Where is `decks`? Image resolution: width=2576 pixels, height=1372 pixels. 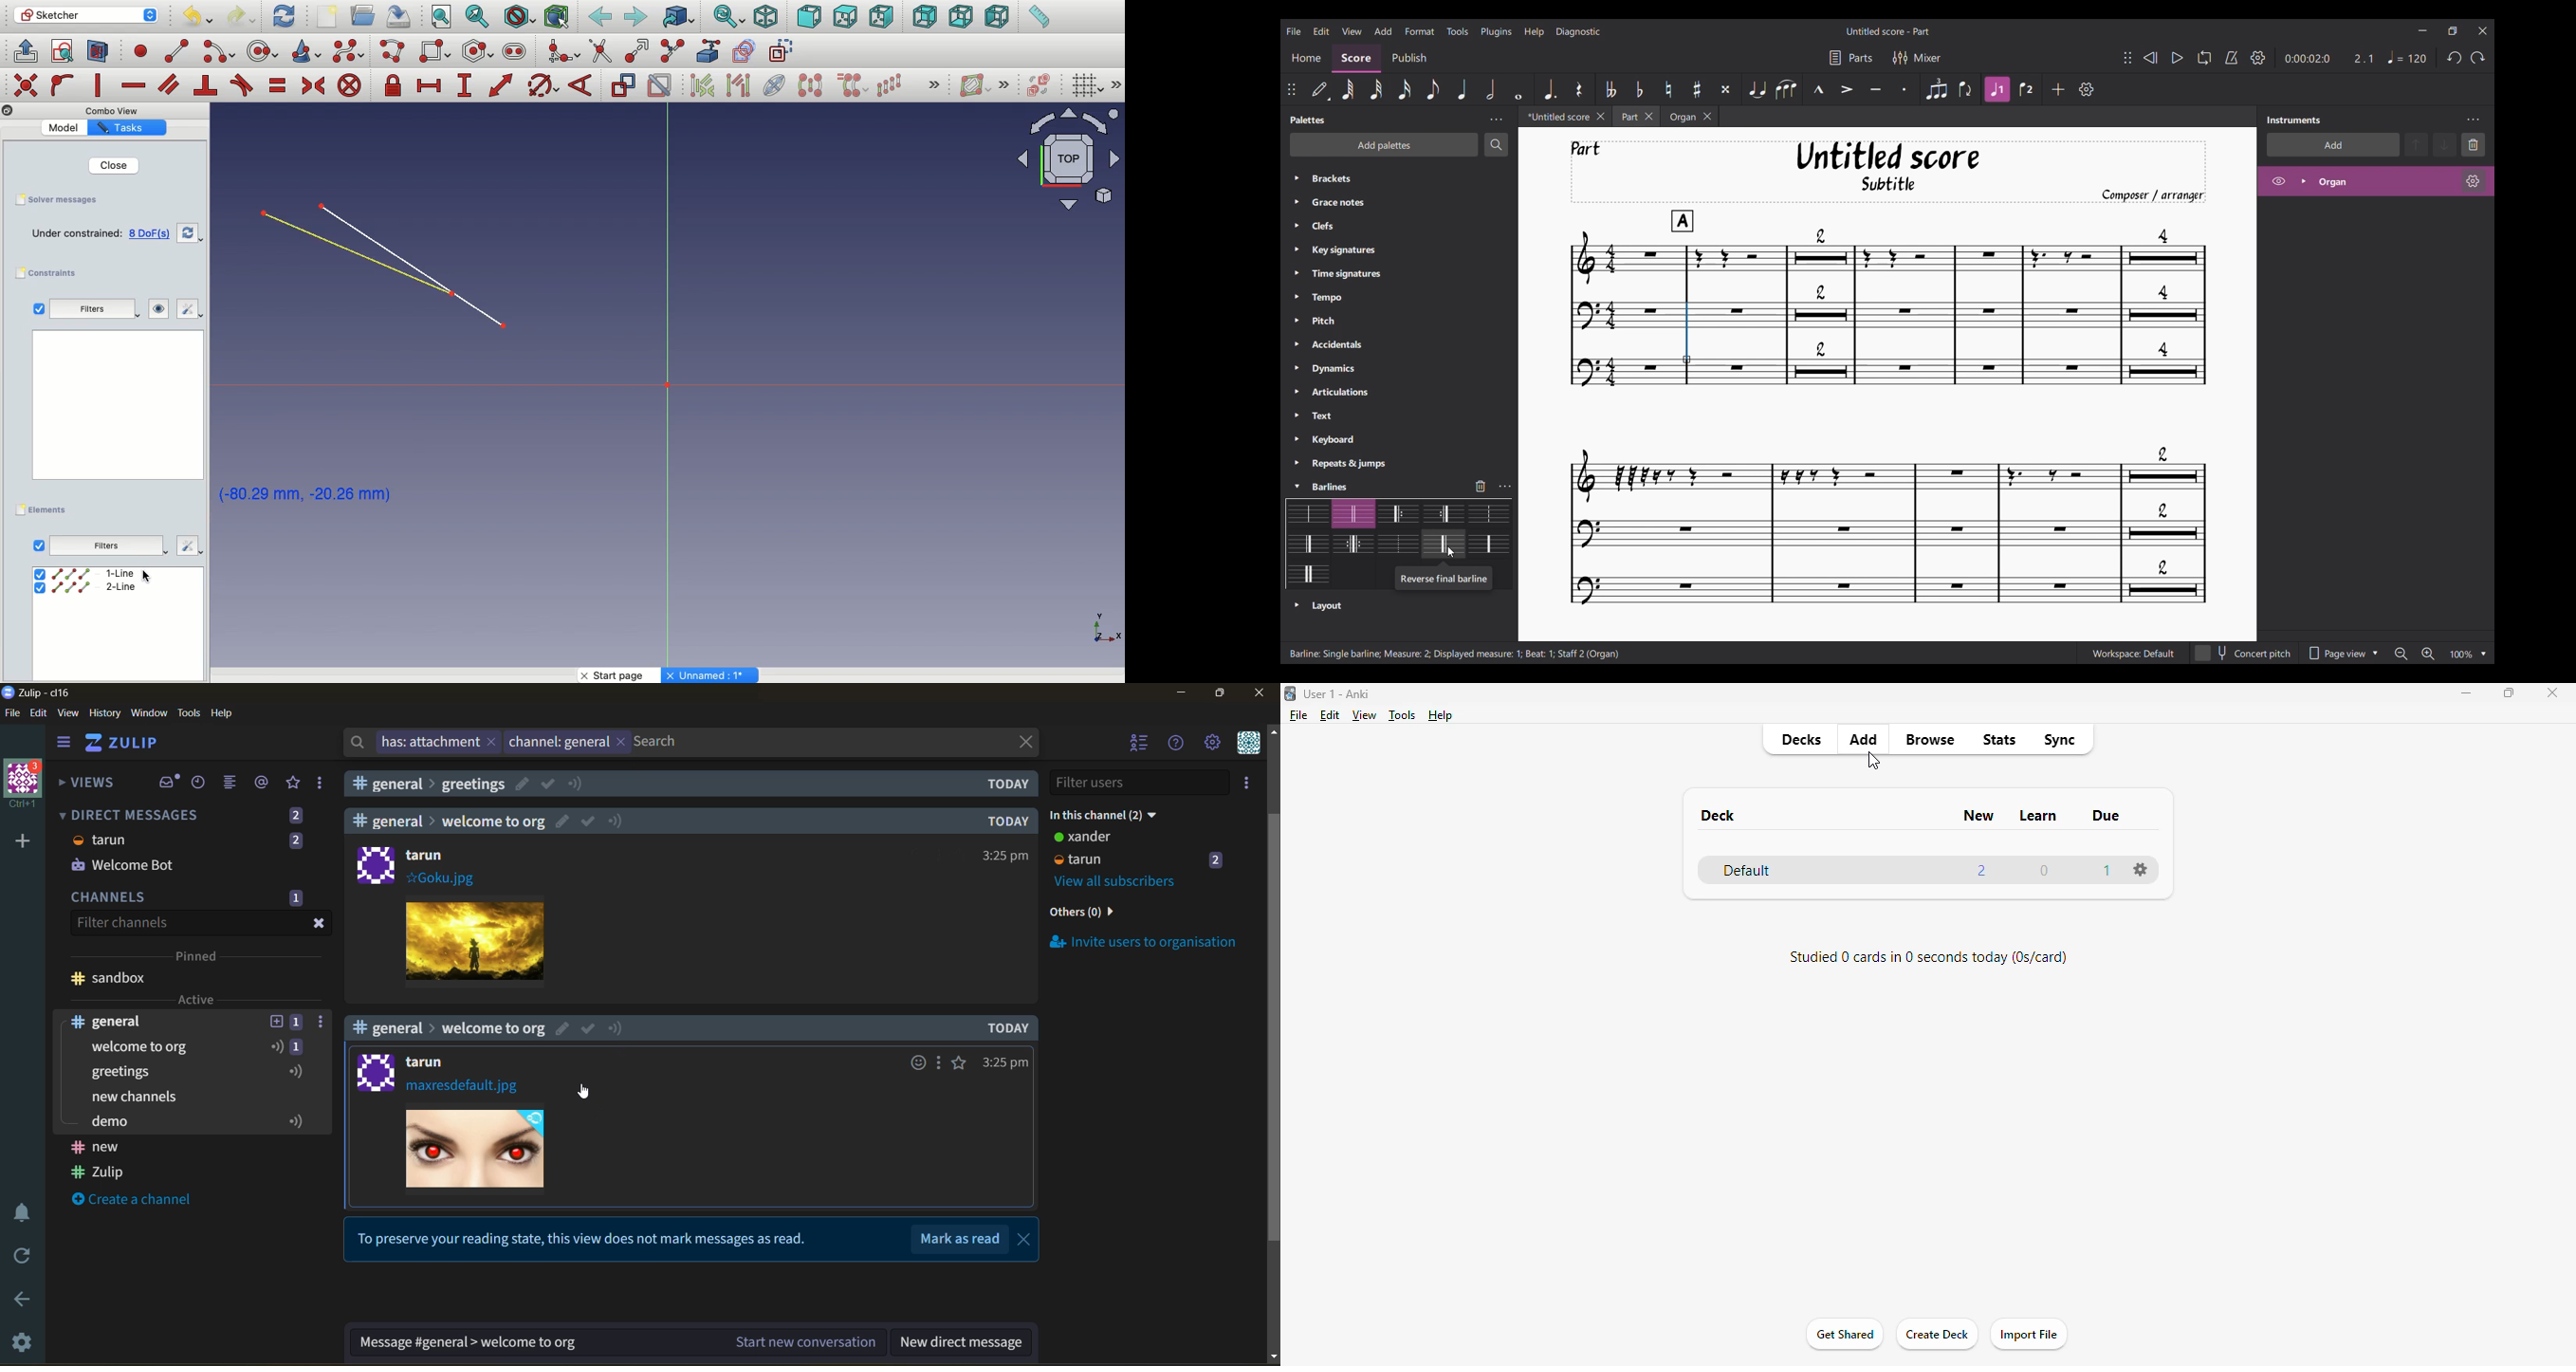
decks is located at coordinates (1801, 739).